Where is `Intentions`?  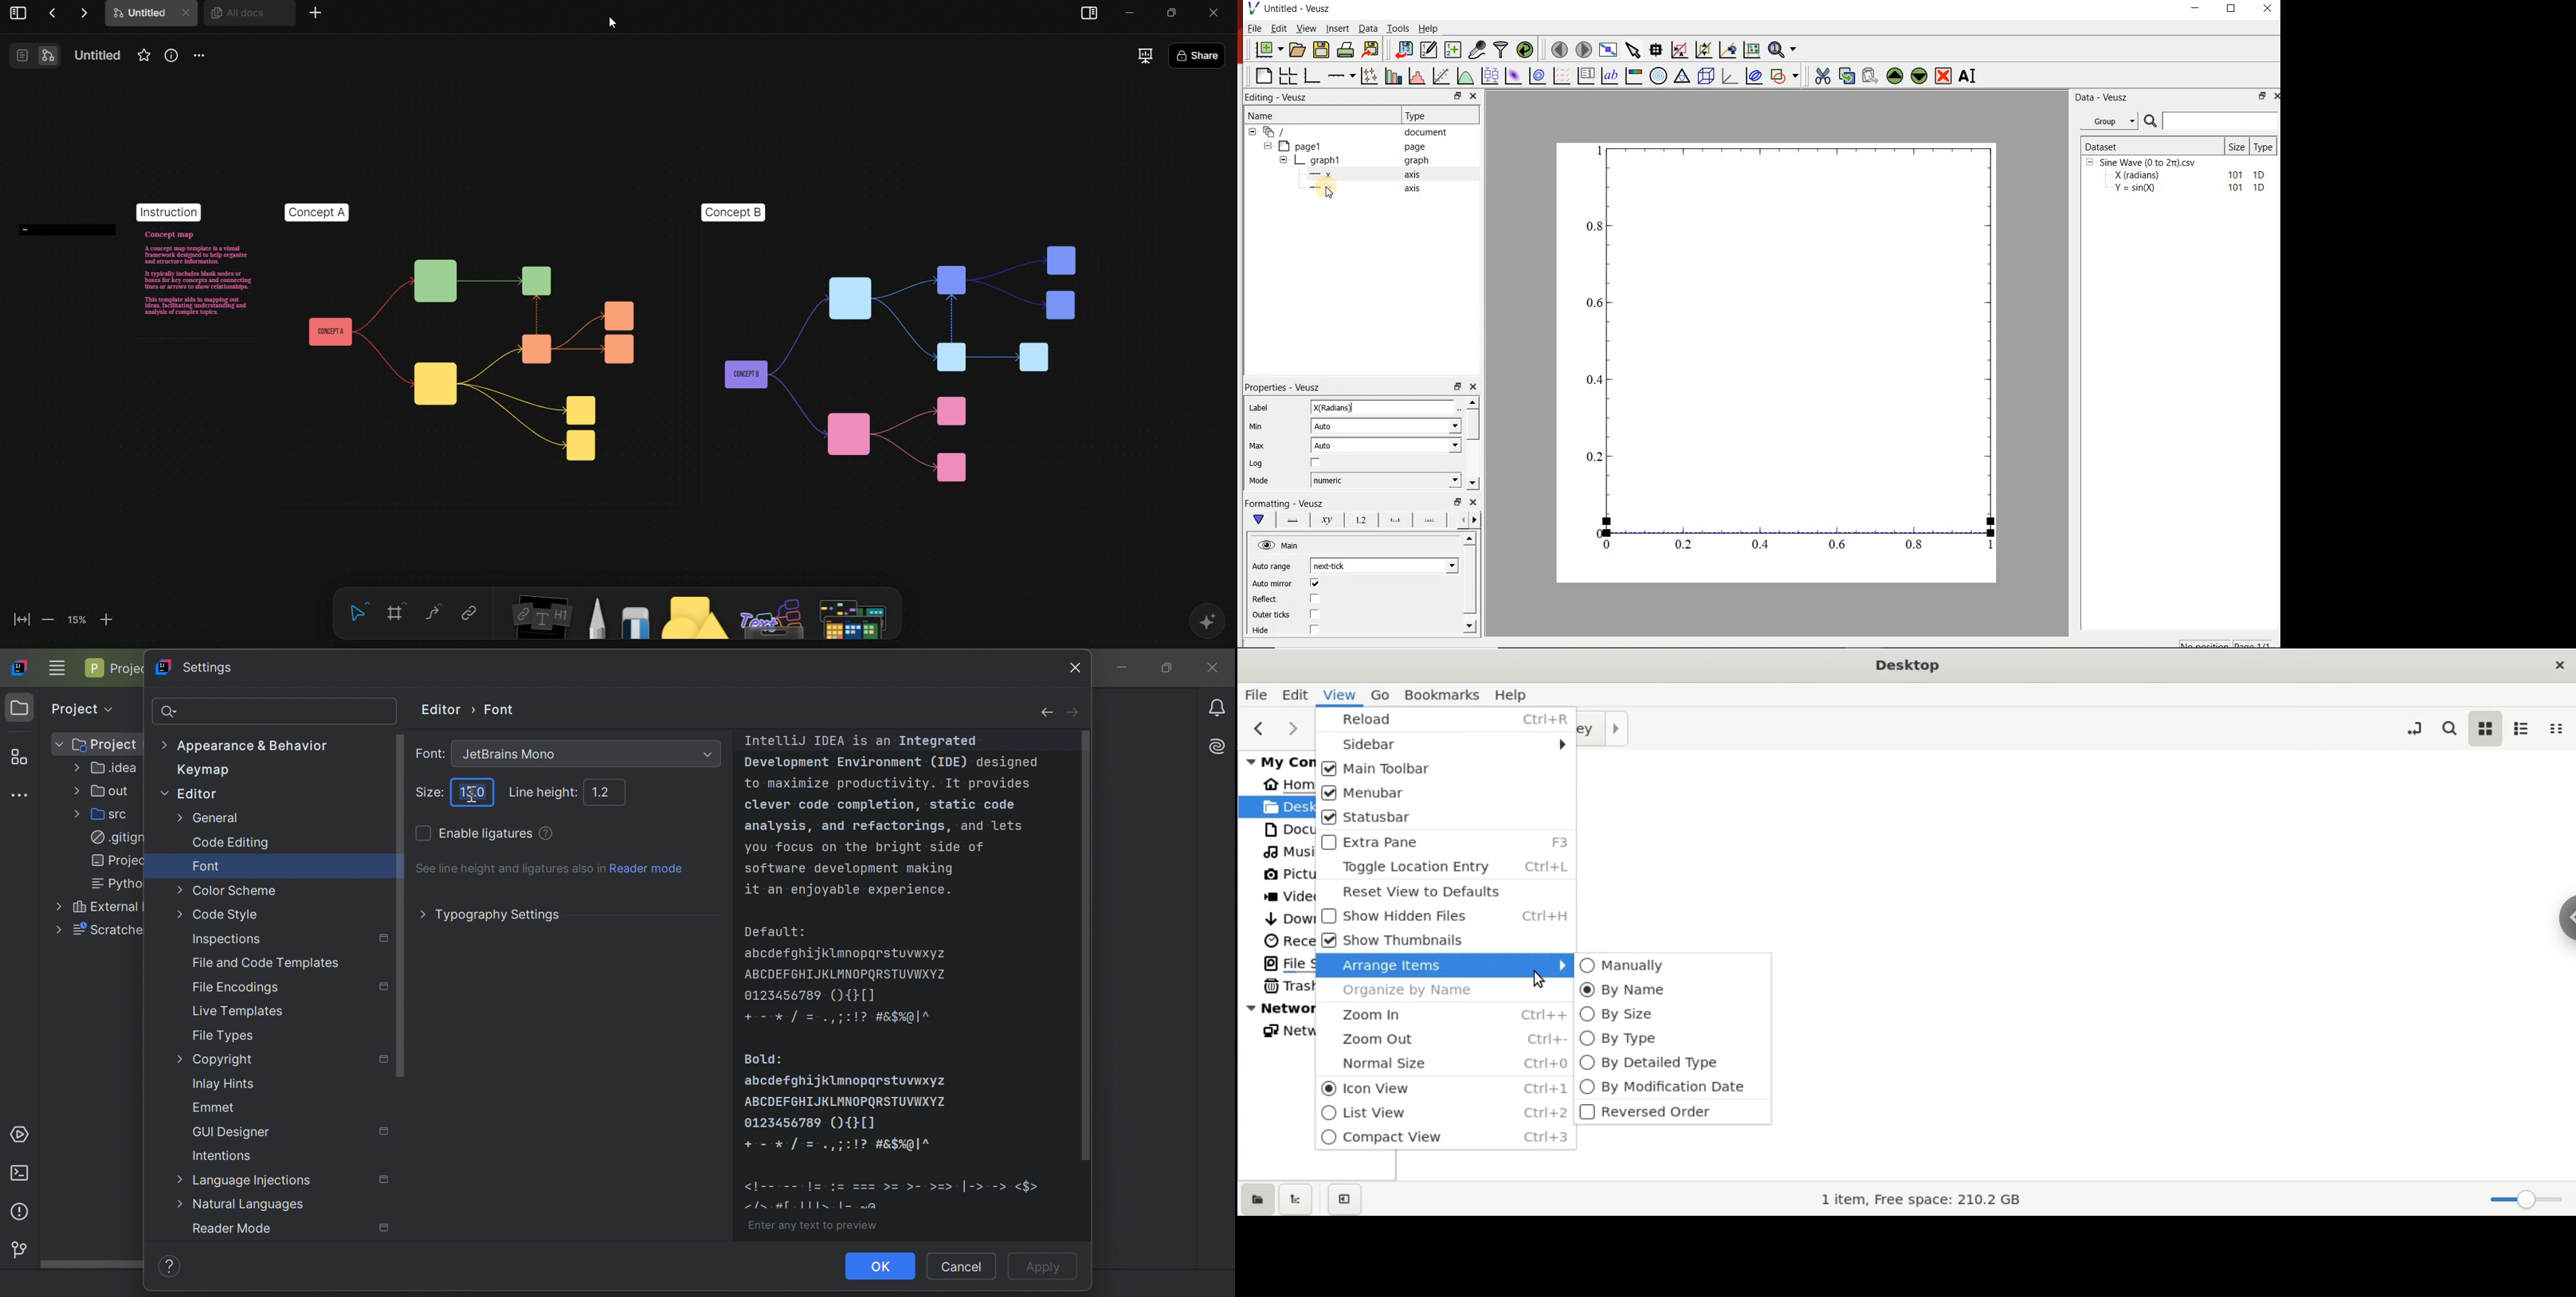
Intentions is located at coordinates (222, 1155).